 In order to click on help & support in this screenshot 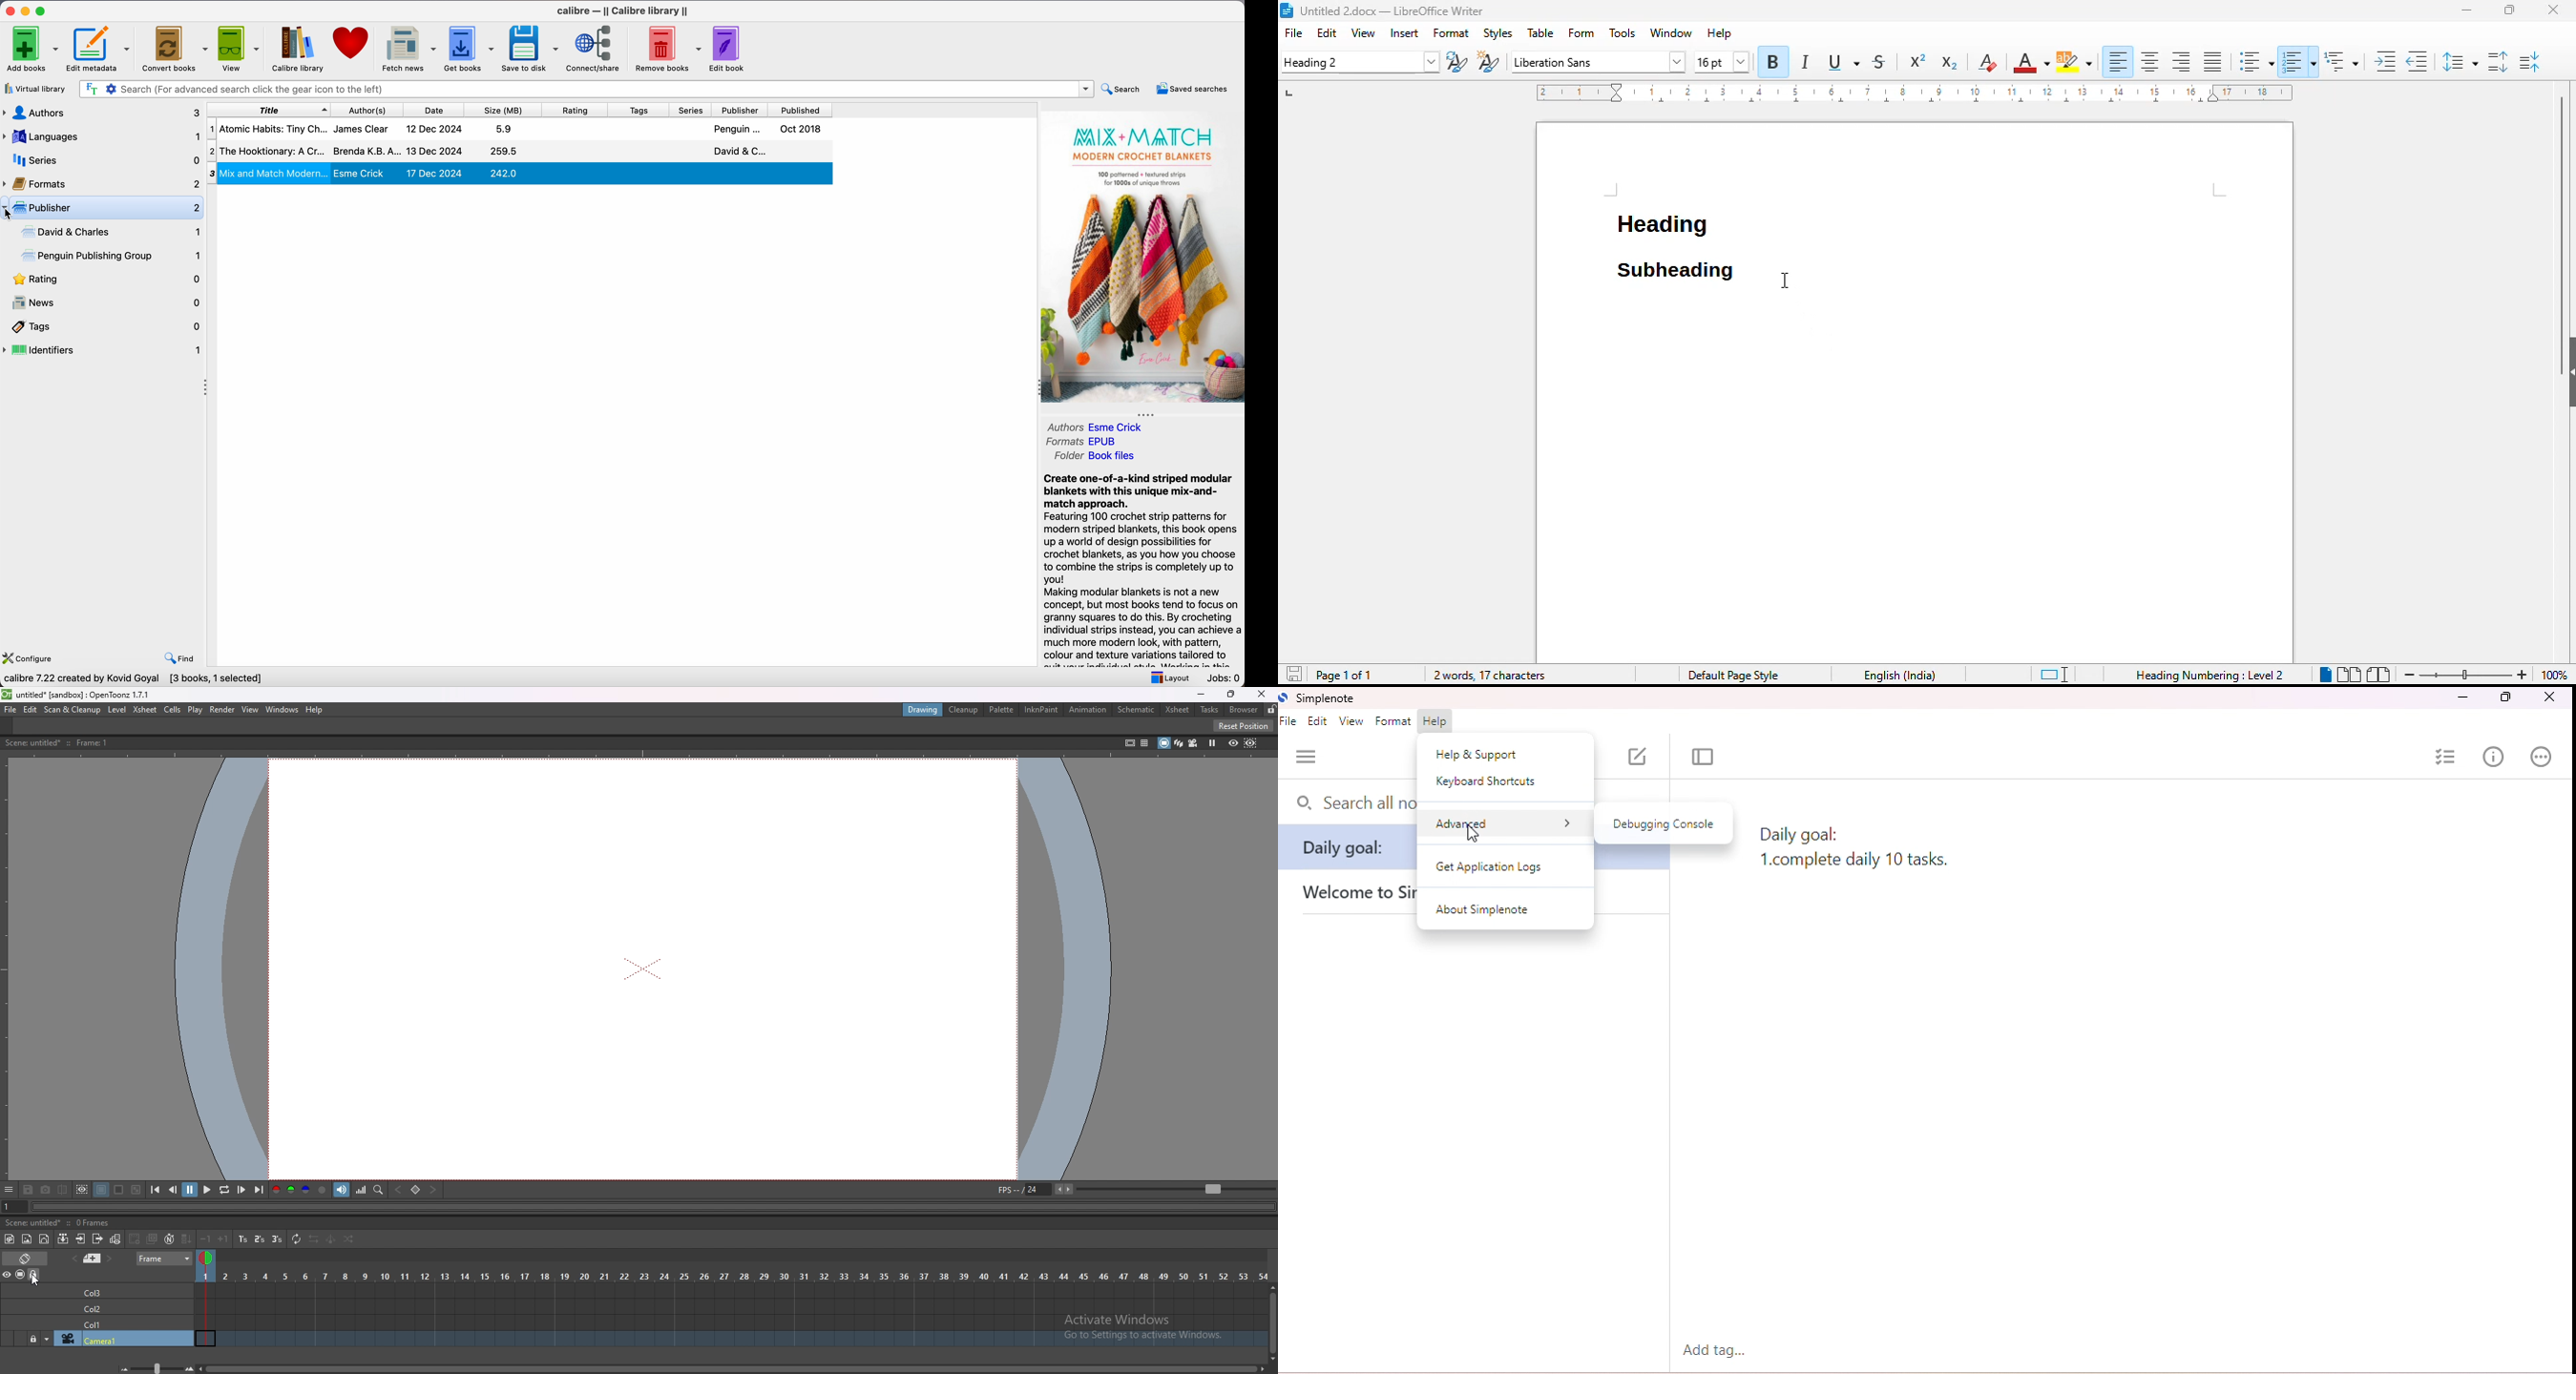, I will do `click(1479, 753)`.